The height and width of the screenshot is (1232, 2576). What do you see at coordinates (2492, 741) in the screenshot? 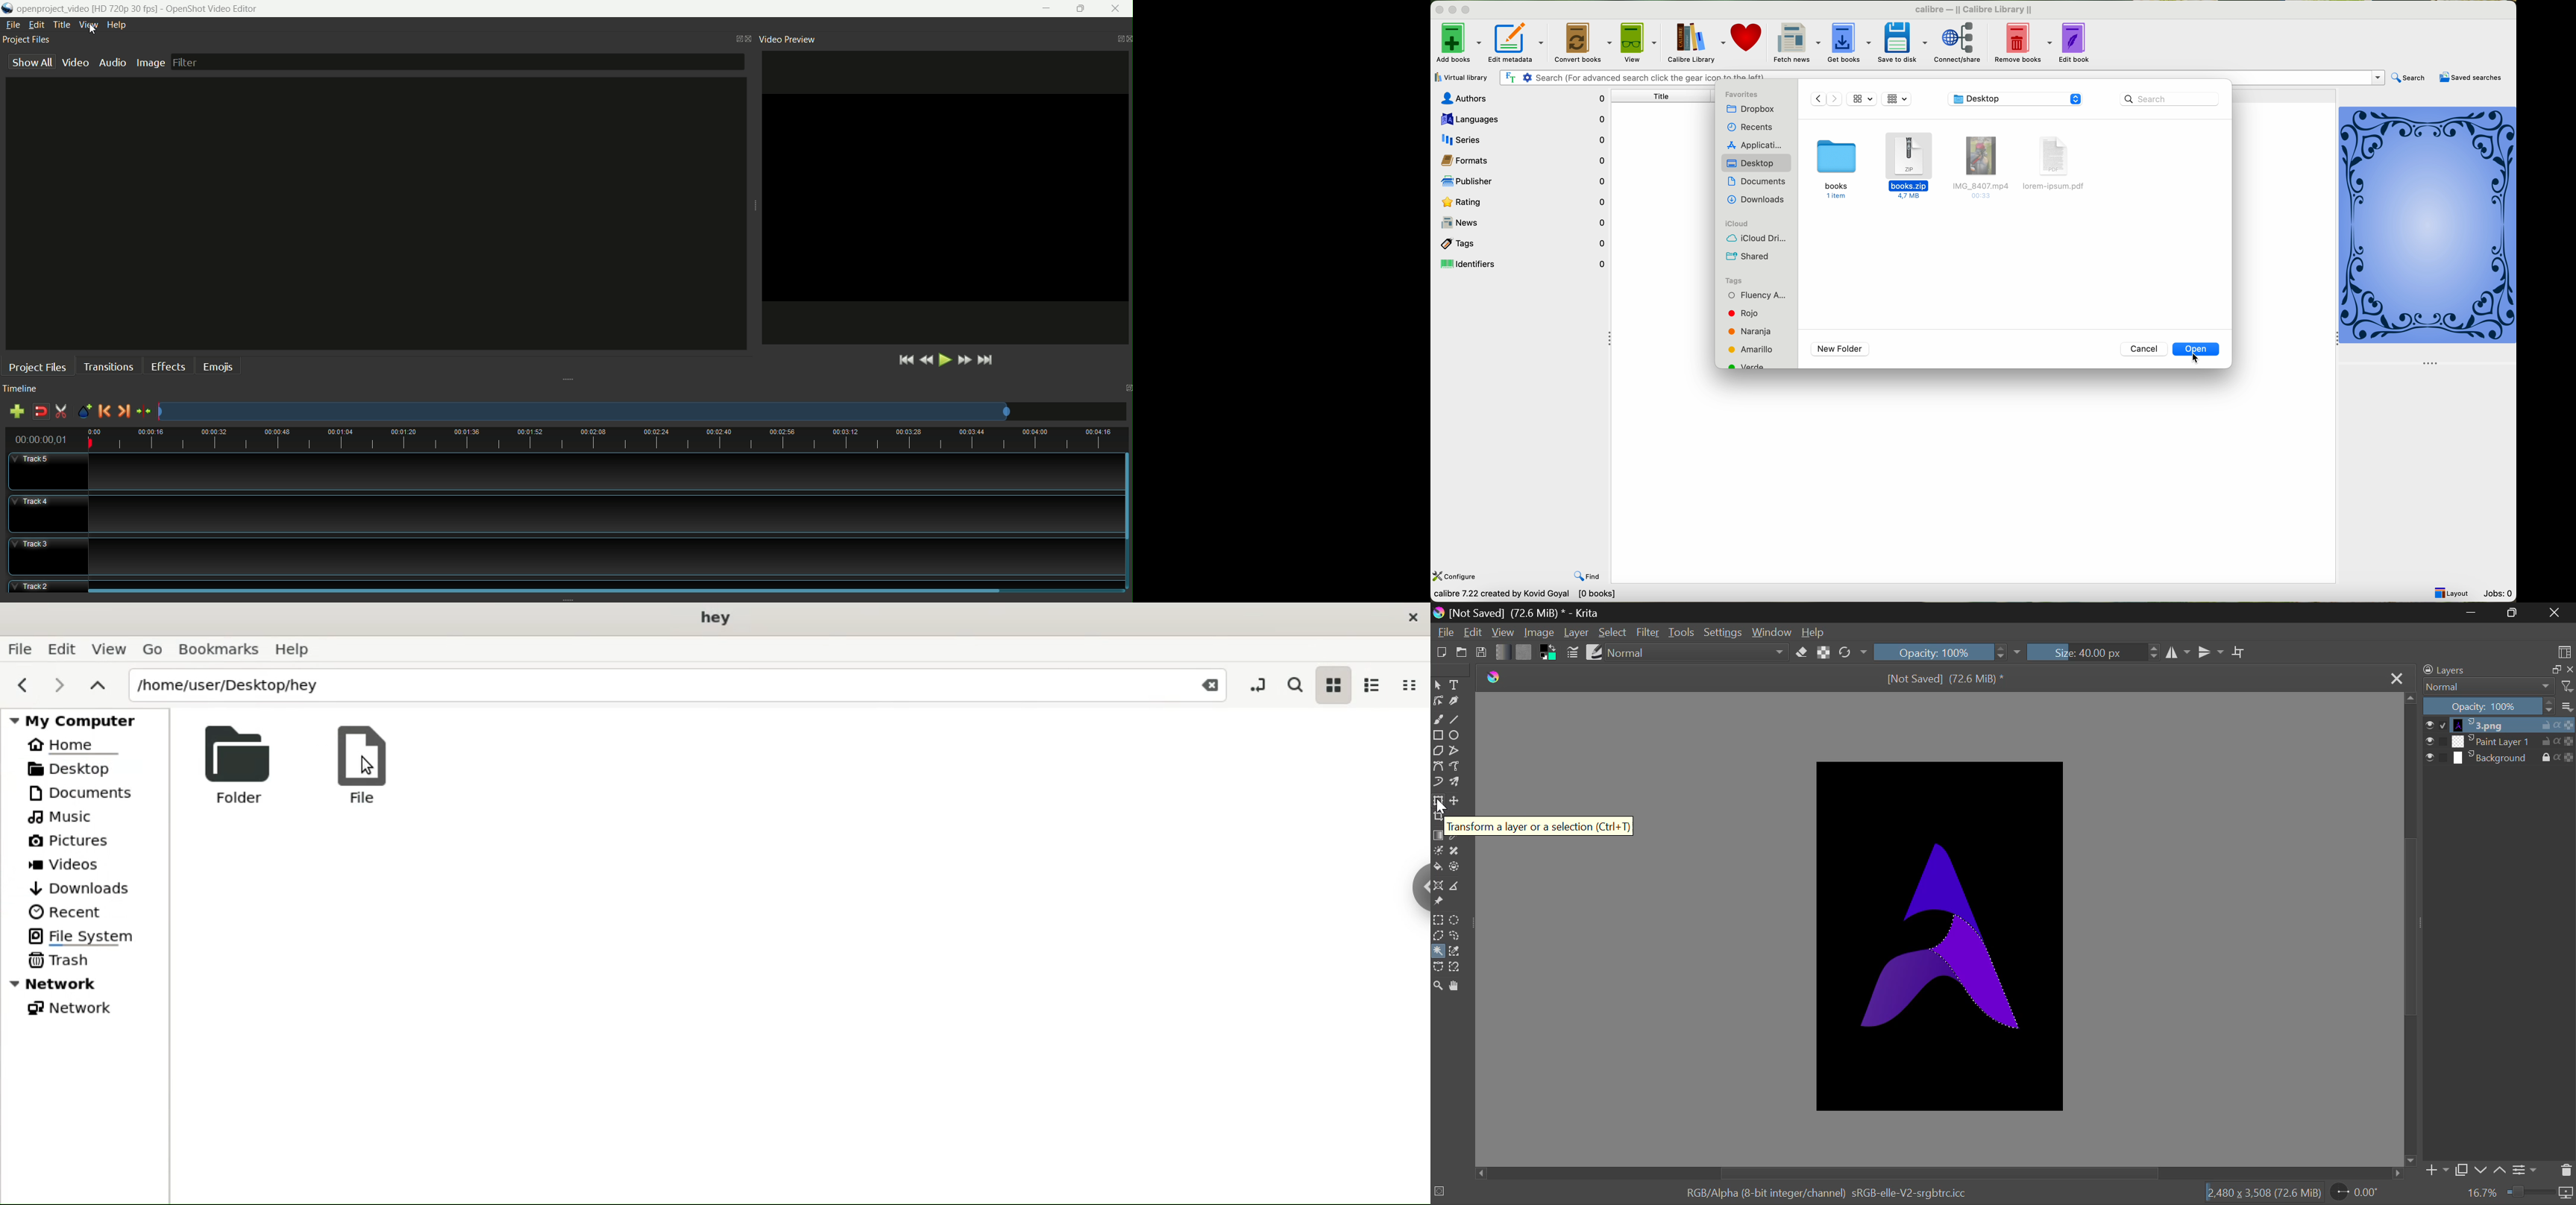
I see `layer 2` at bounding box center [2492, 741].